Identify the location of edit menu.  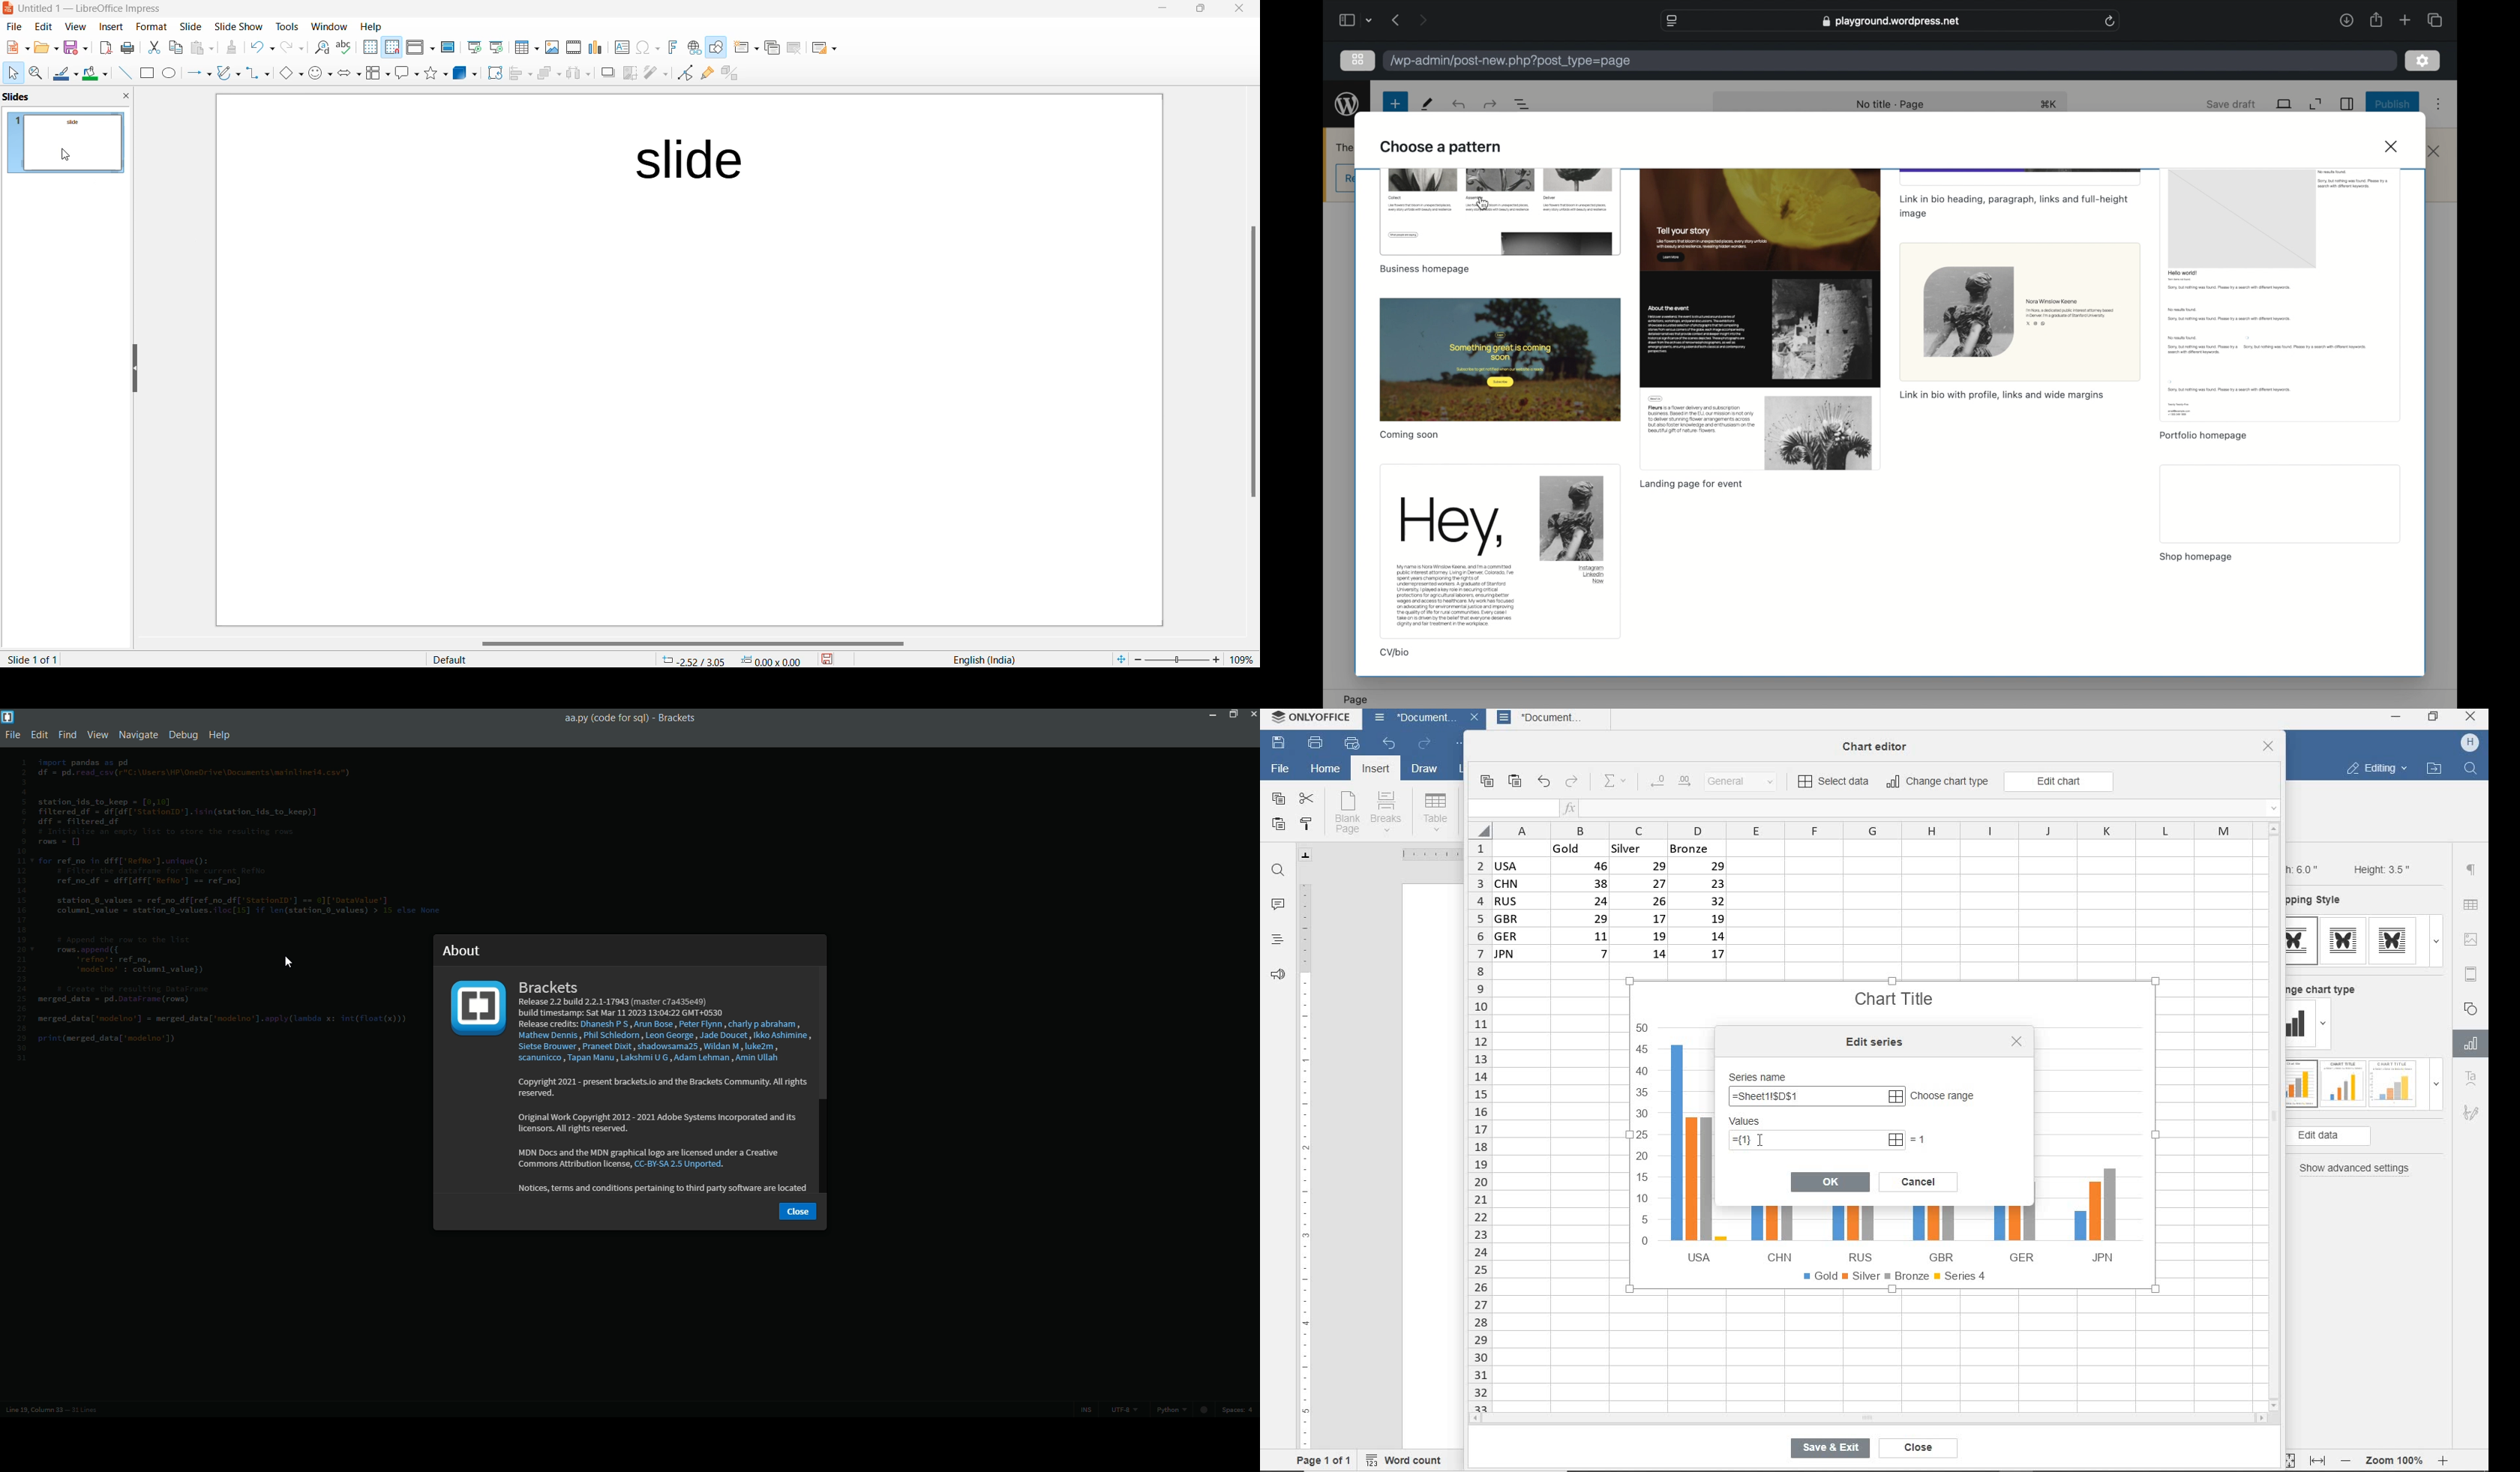
(39, 734).